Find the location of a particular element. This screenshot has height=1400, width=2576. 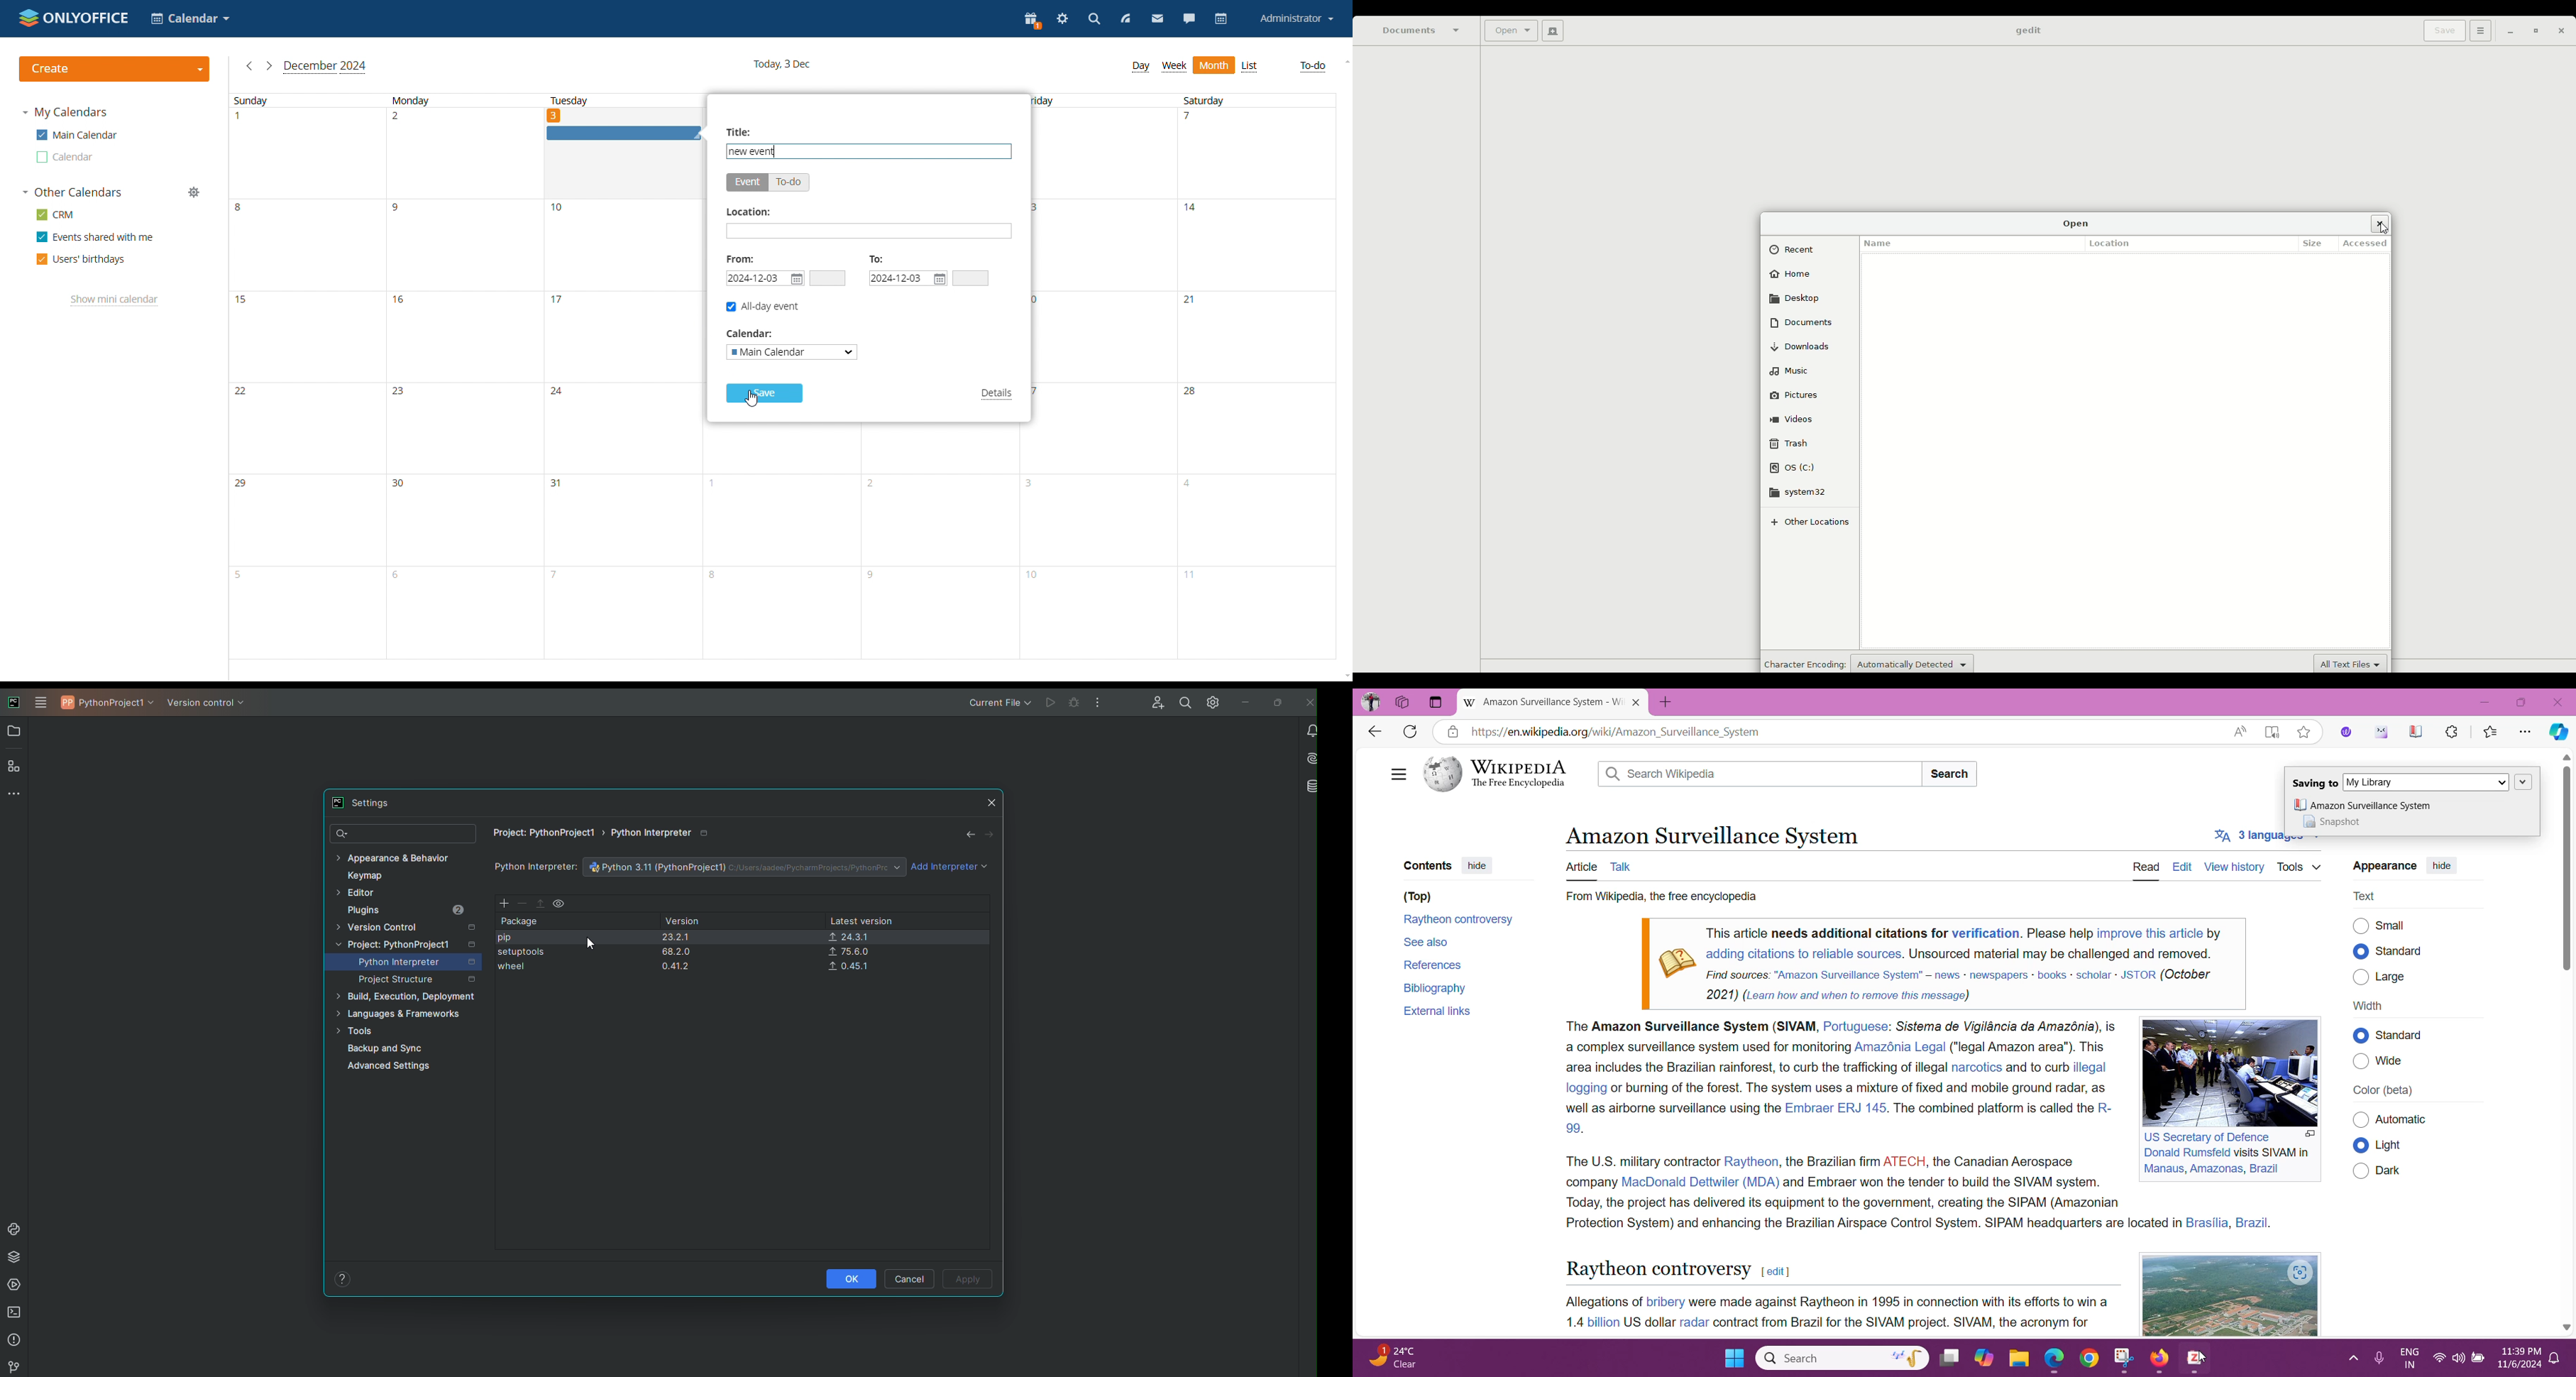

(Top) is located at coordinates (1417, 897).